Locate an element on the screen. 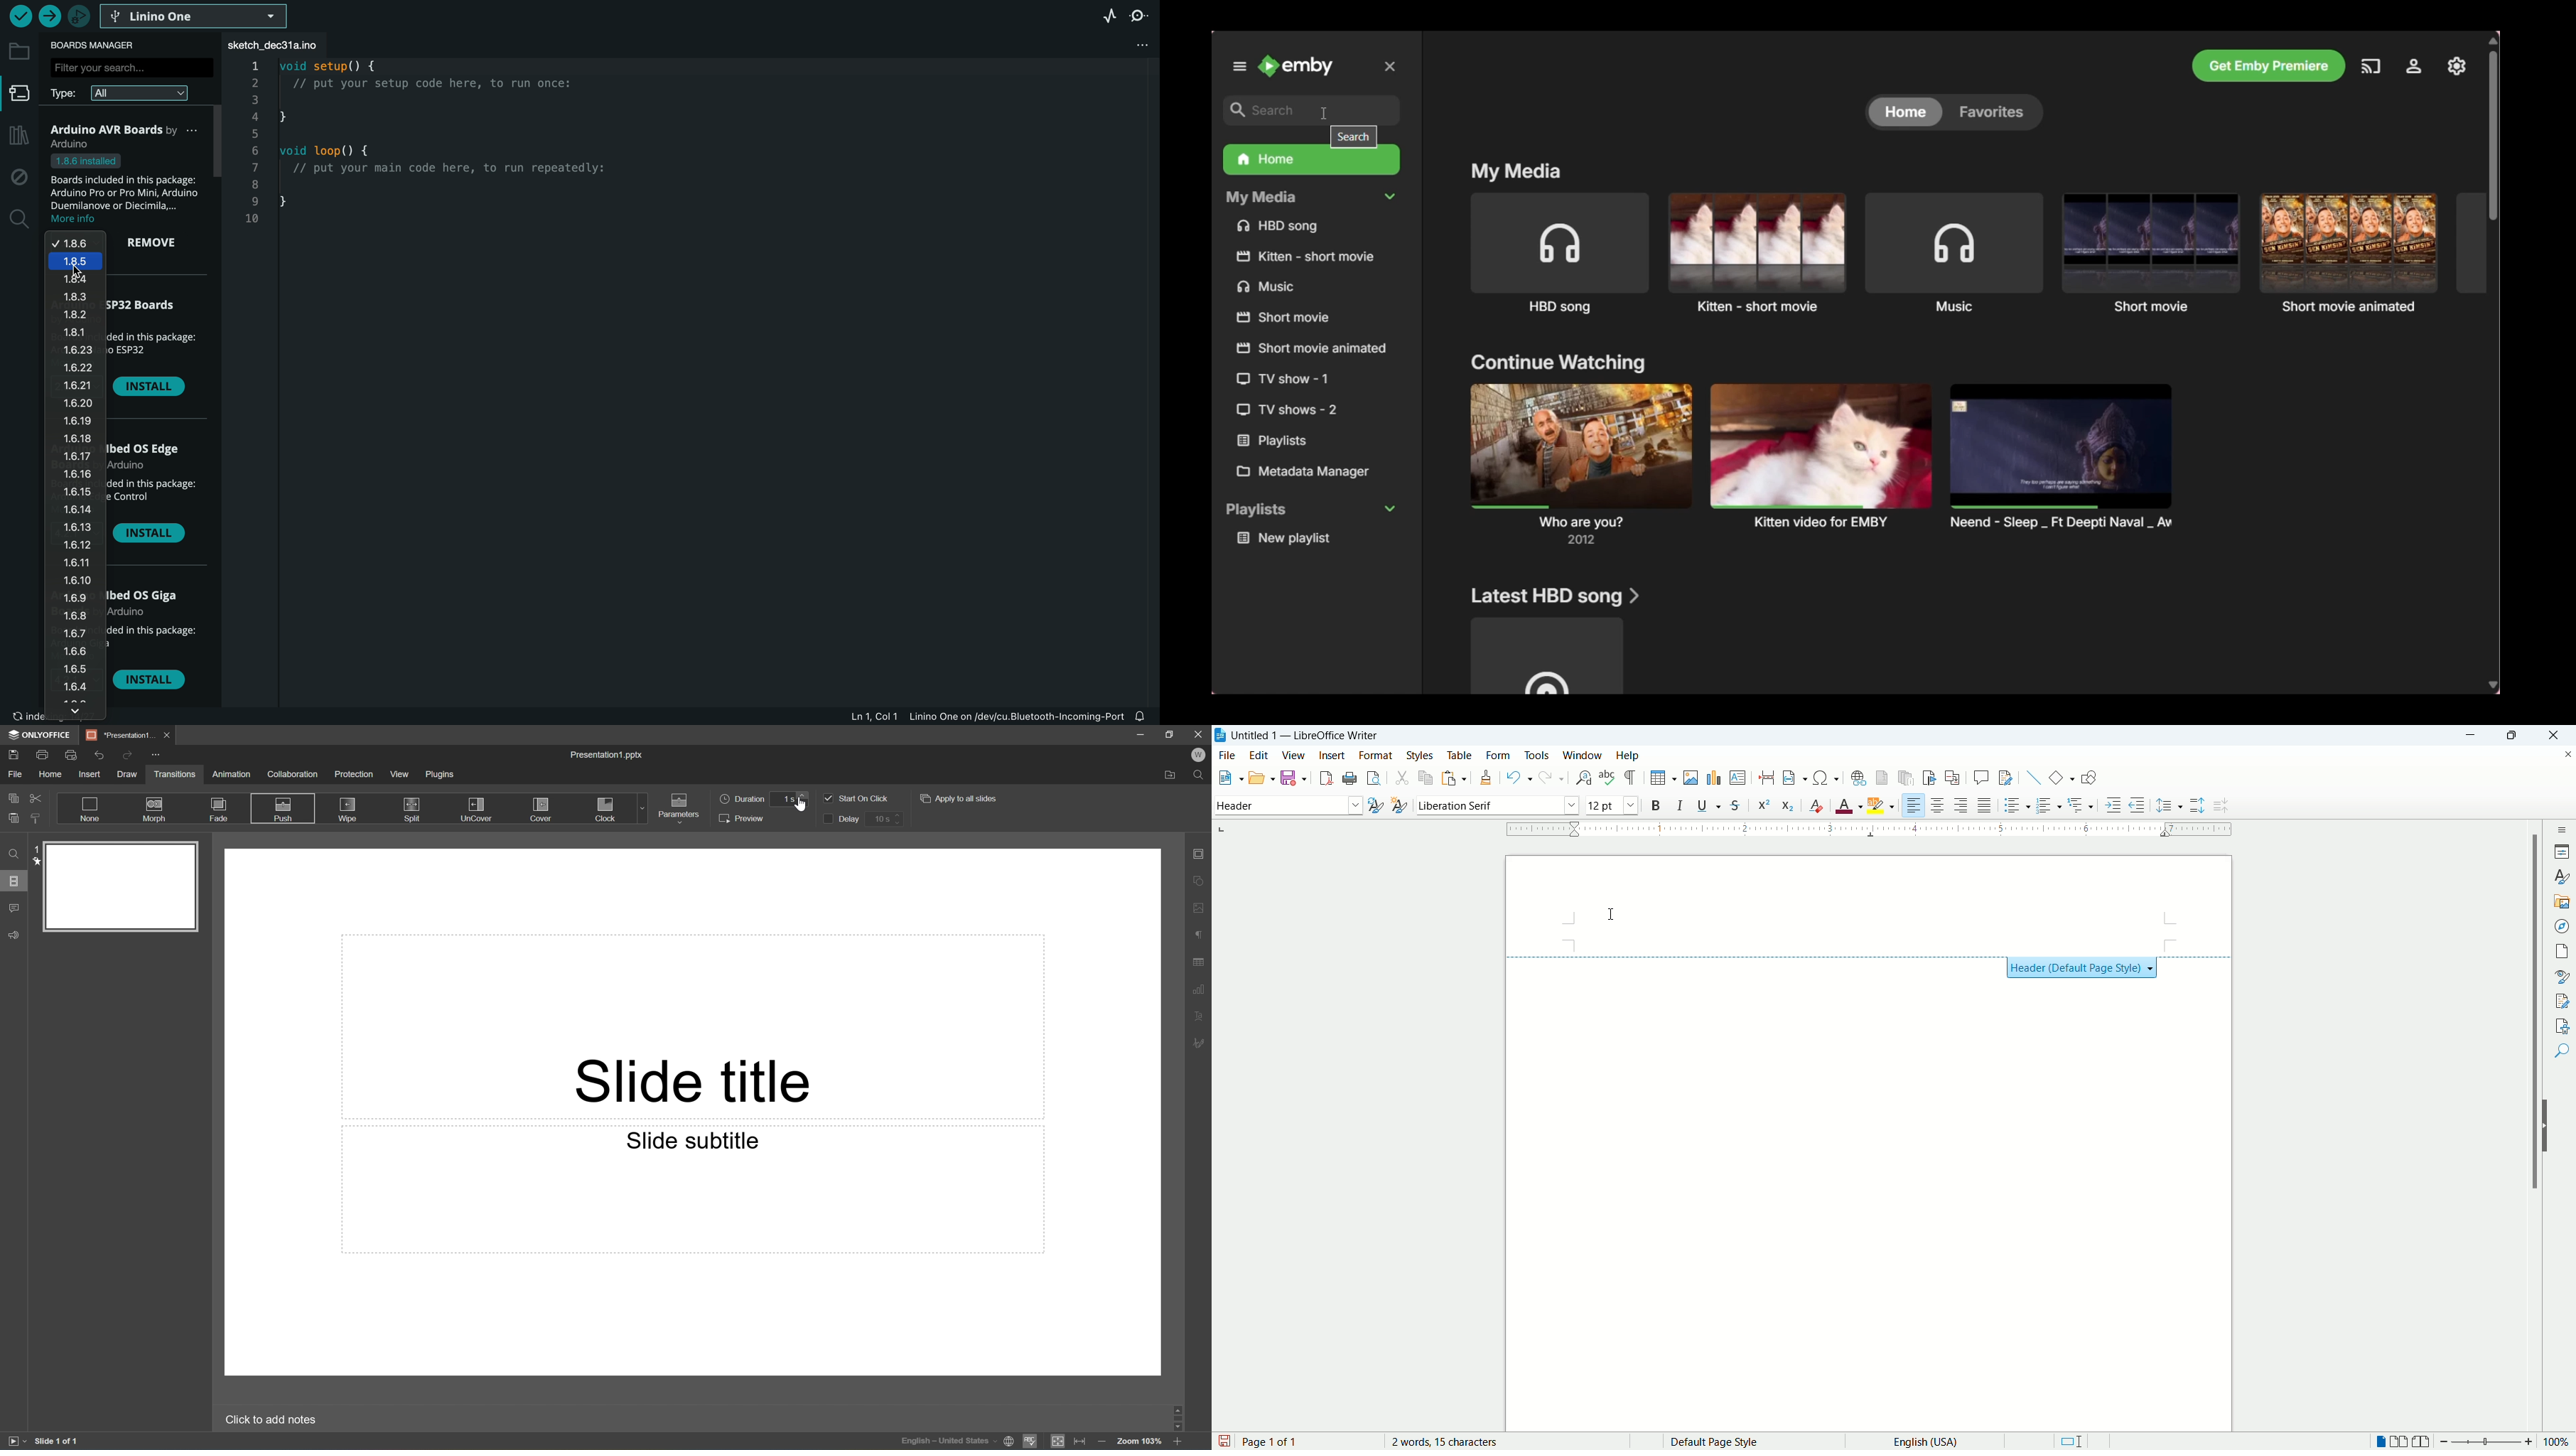 This screenshot has width=2576, height=1456. ONLYOFFICE is located at coordinates (43, 734).